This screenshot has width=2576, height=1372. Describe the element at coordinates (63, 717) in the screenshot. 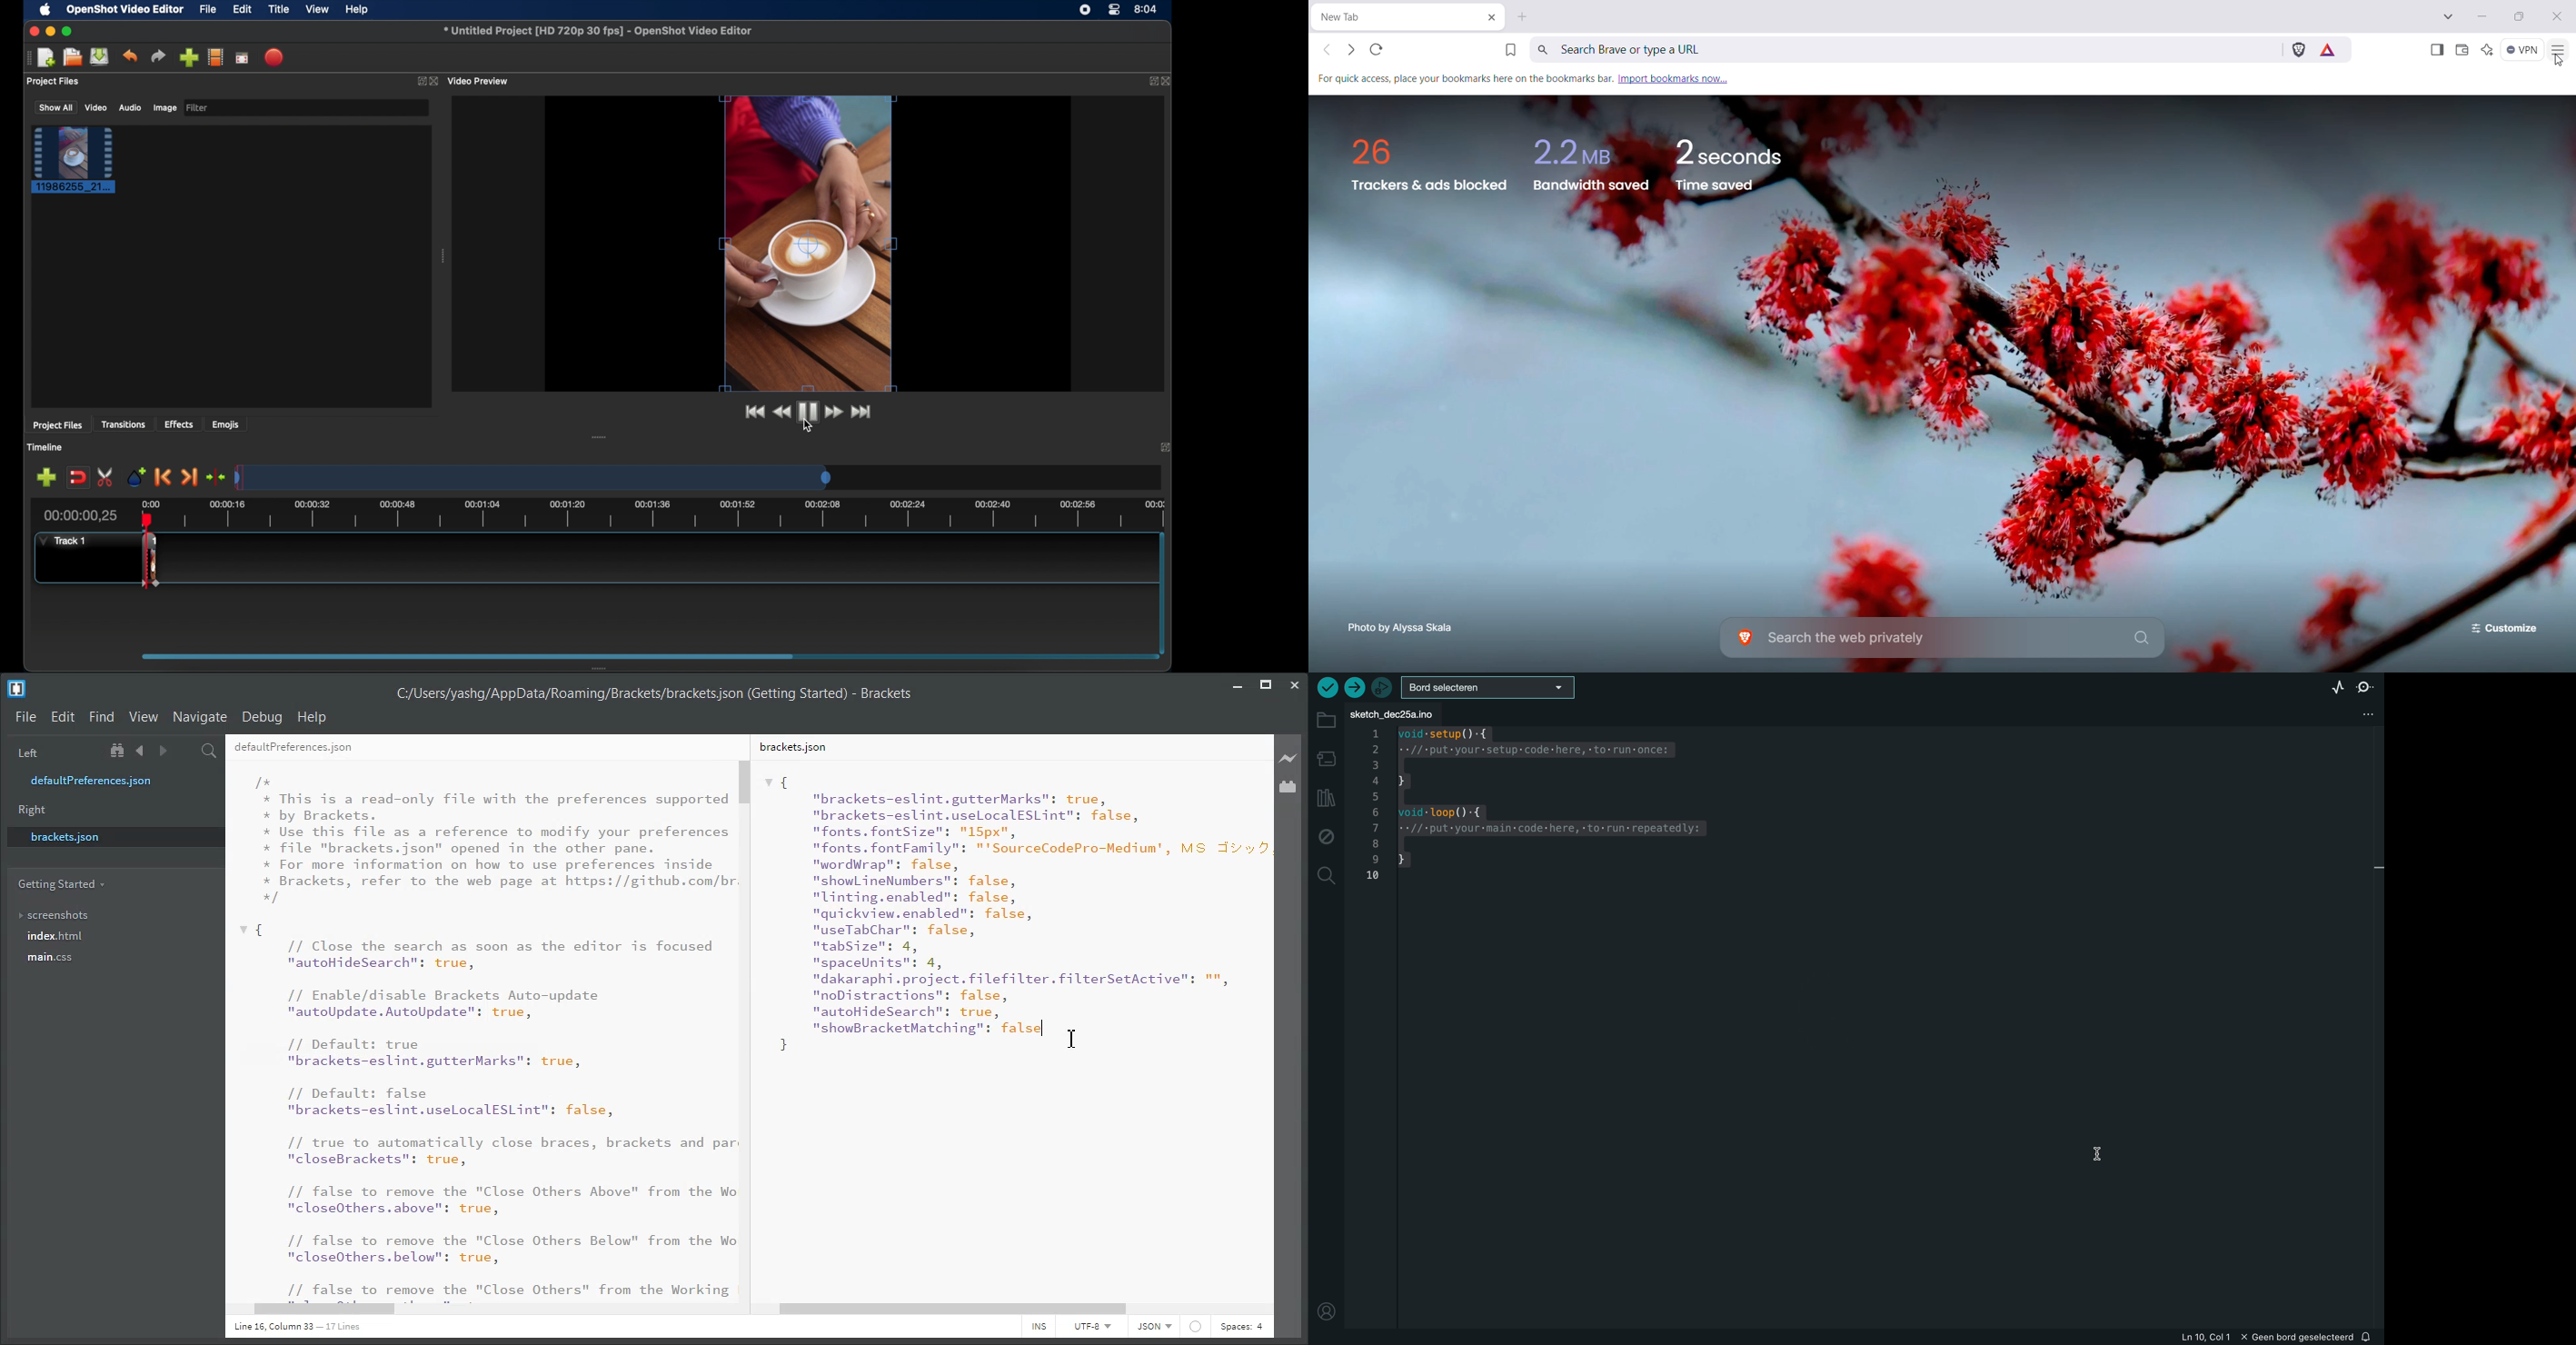

I see `Edit` at that location.